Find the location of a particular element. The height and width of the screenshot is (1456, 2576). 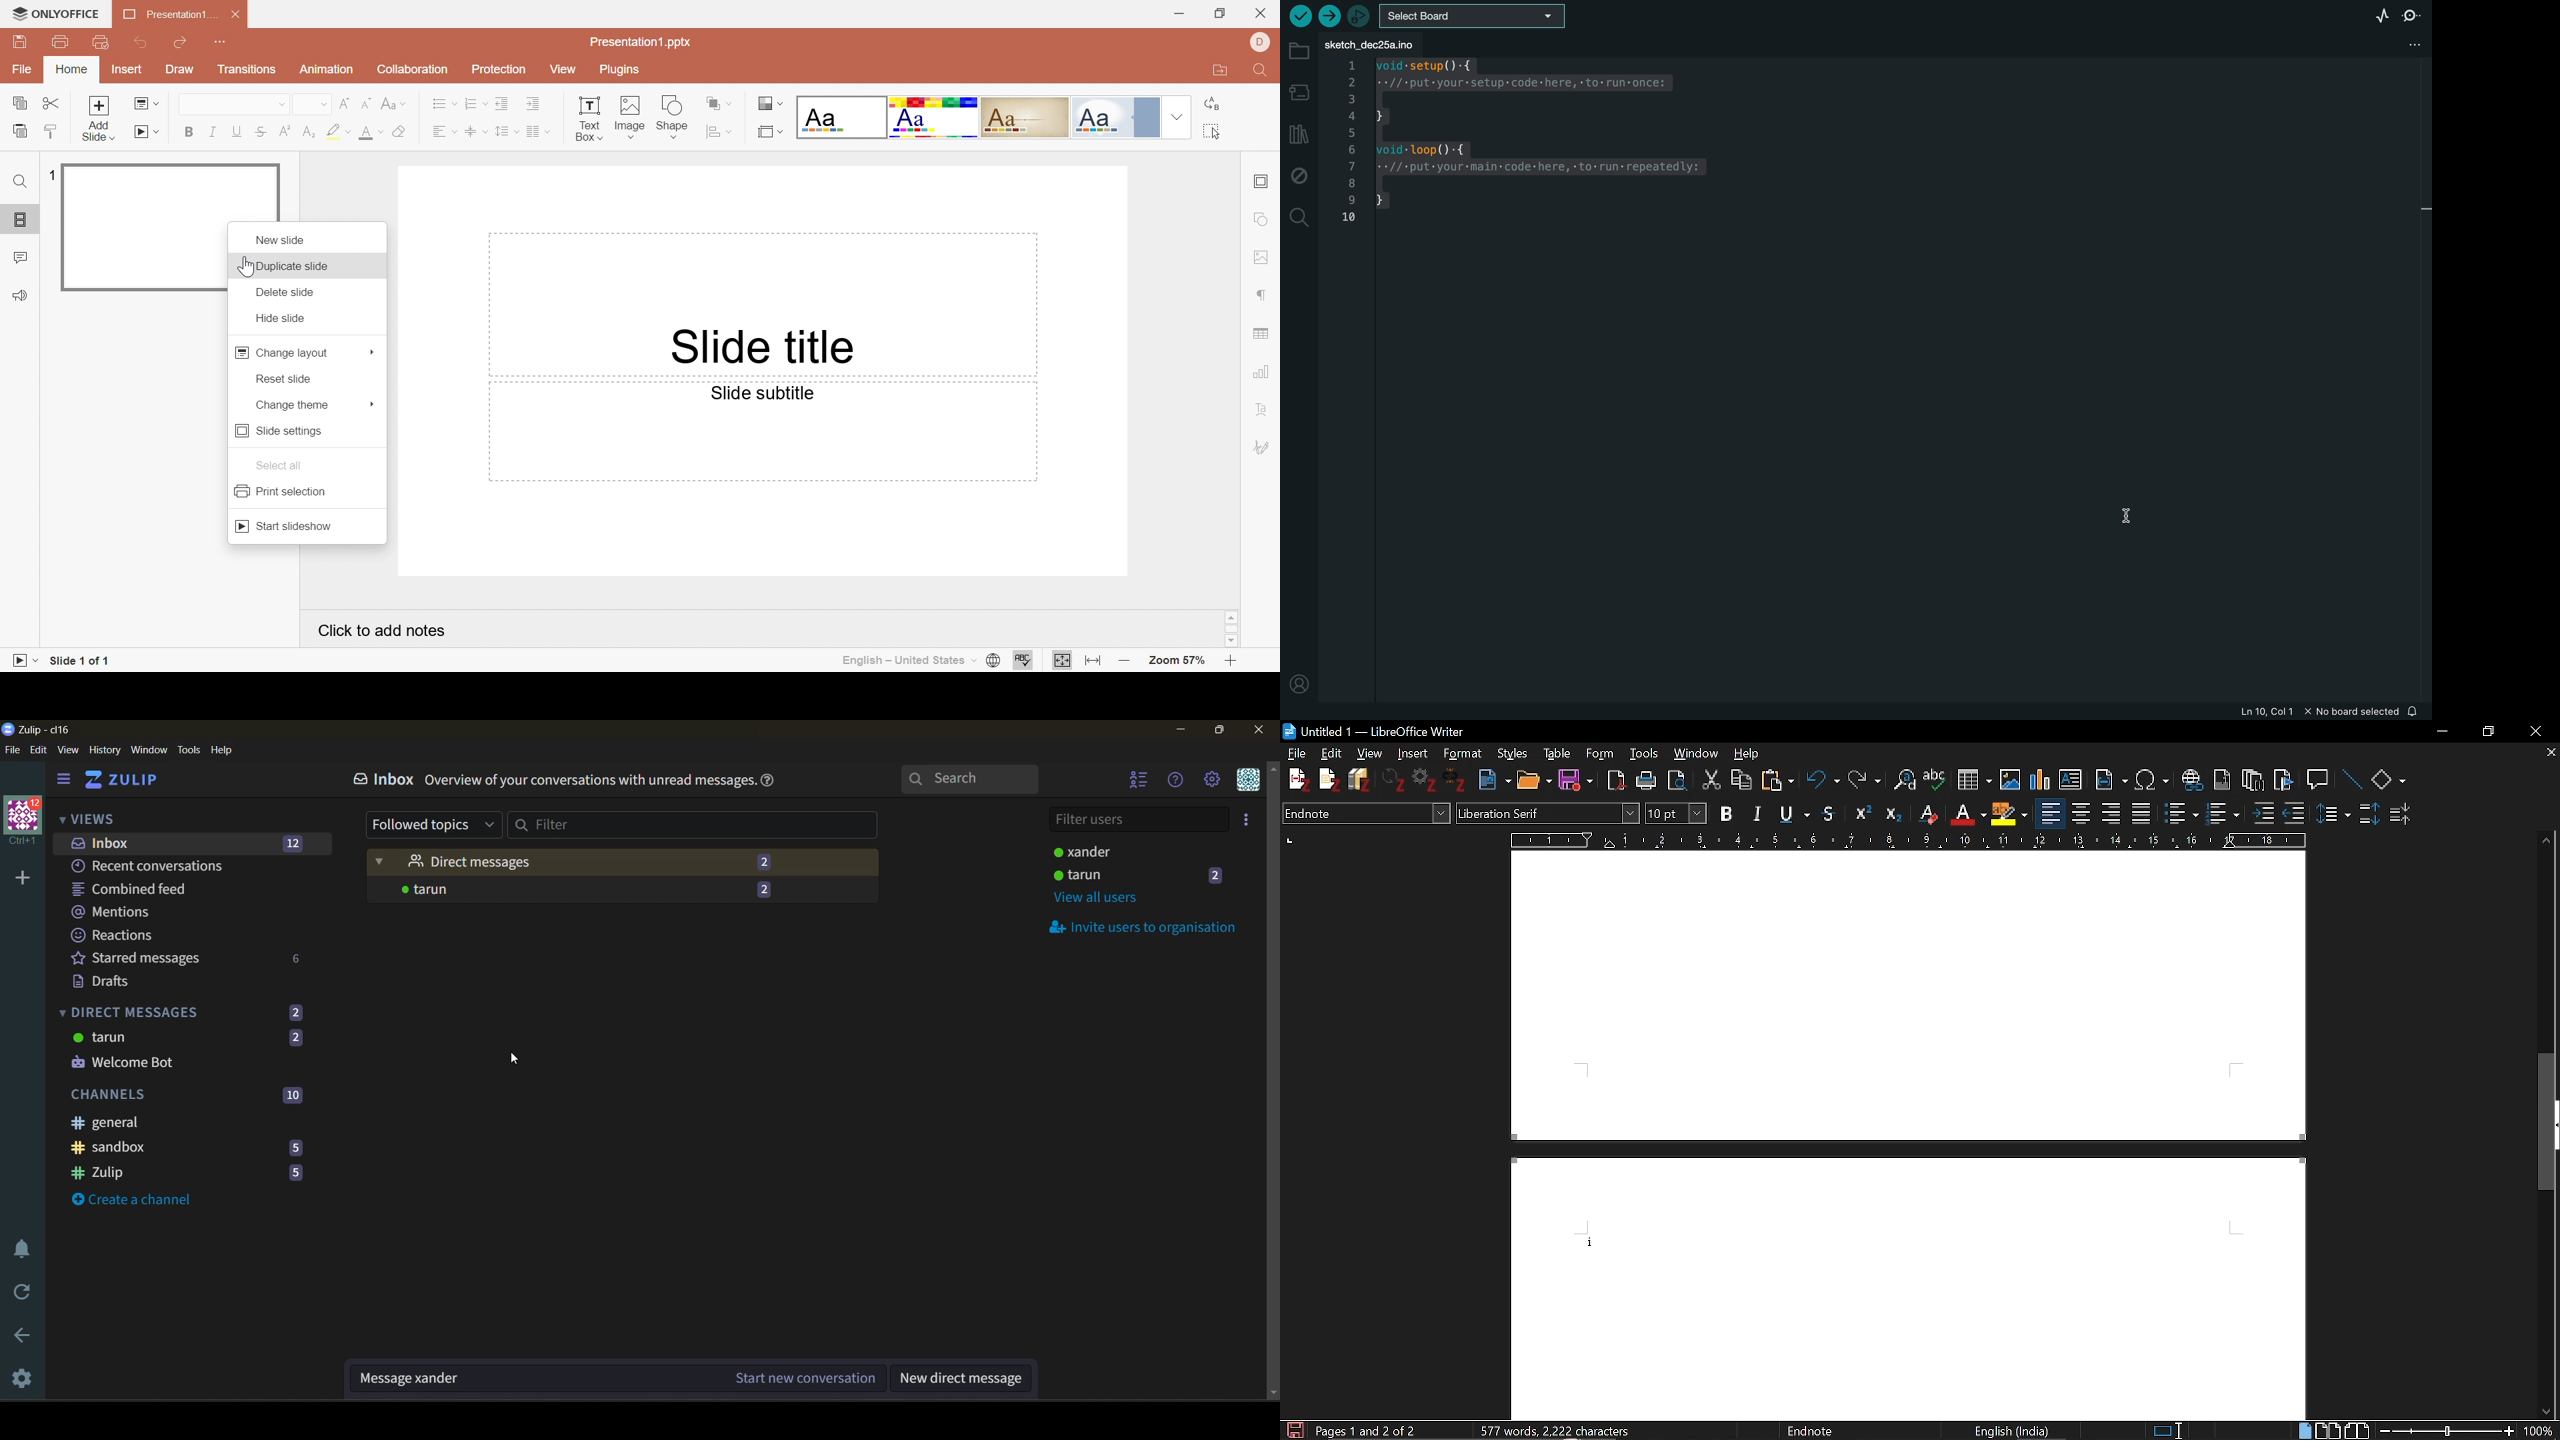

Change layout is located at coordinates (285, 352).